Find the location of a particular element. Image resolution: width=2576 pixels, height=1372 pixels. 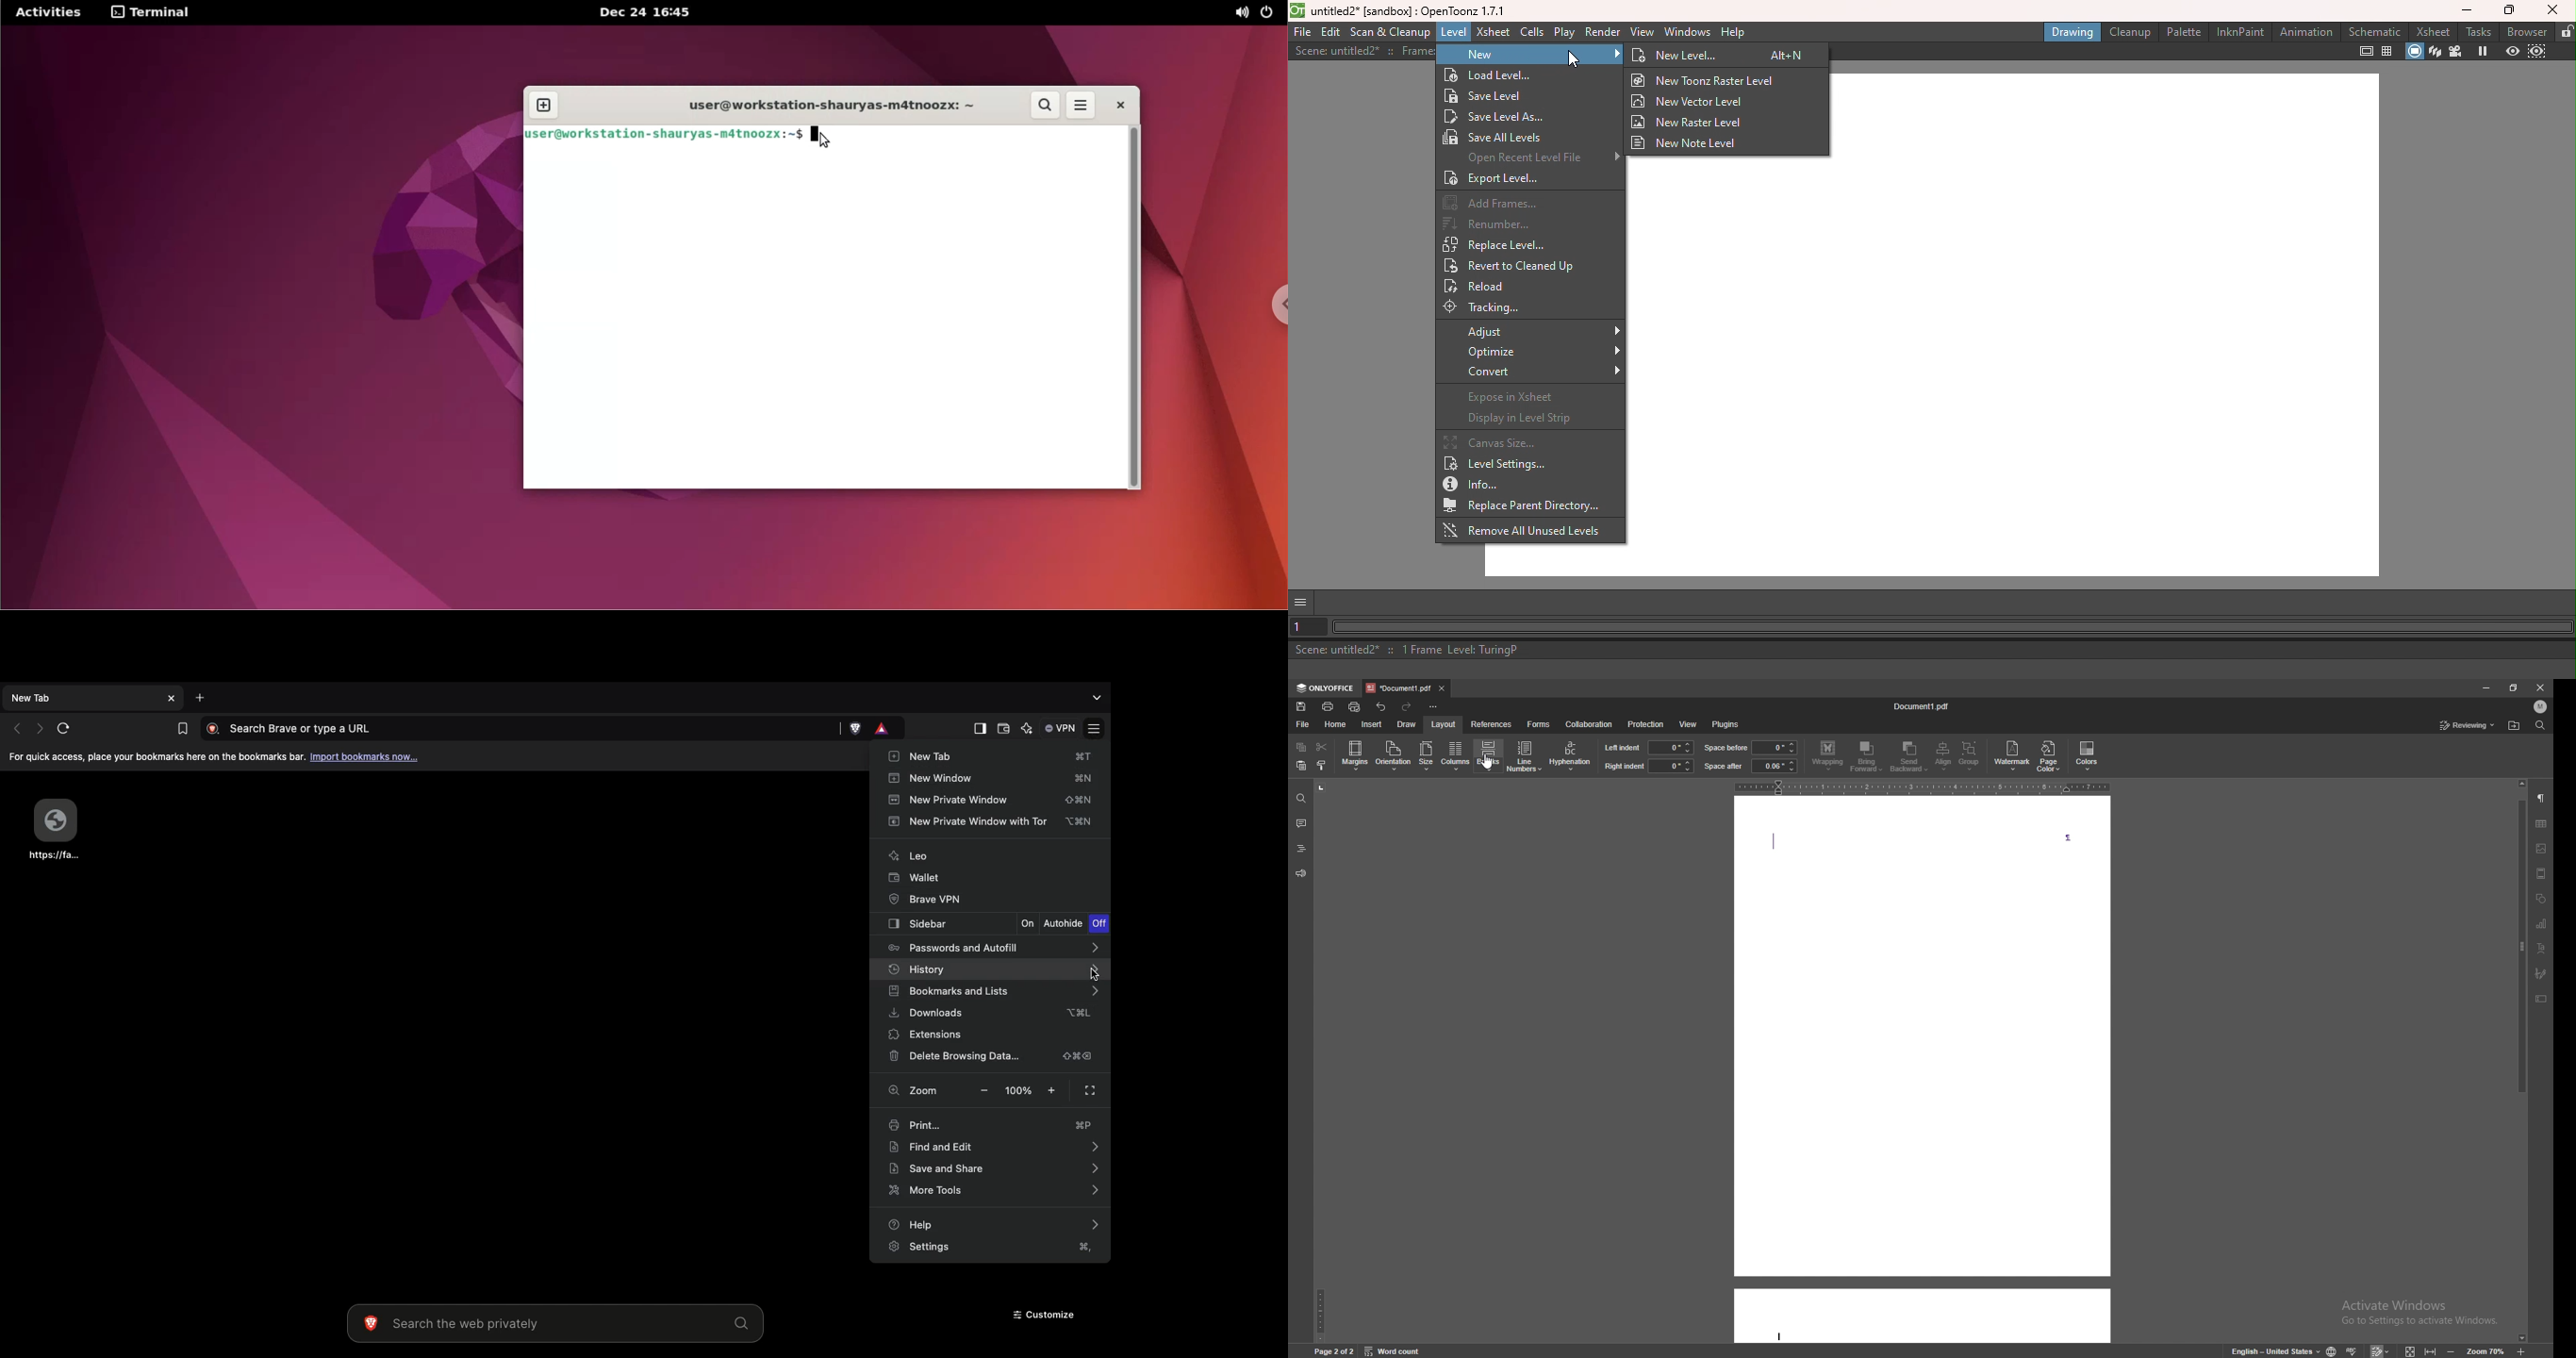

Enter space after is located at coordinates (1773, 766).